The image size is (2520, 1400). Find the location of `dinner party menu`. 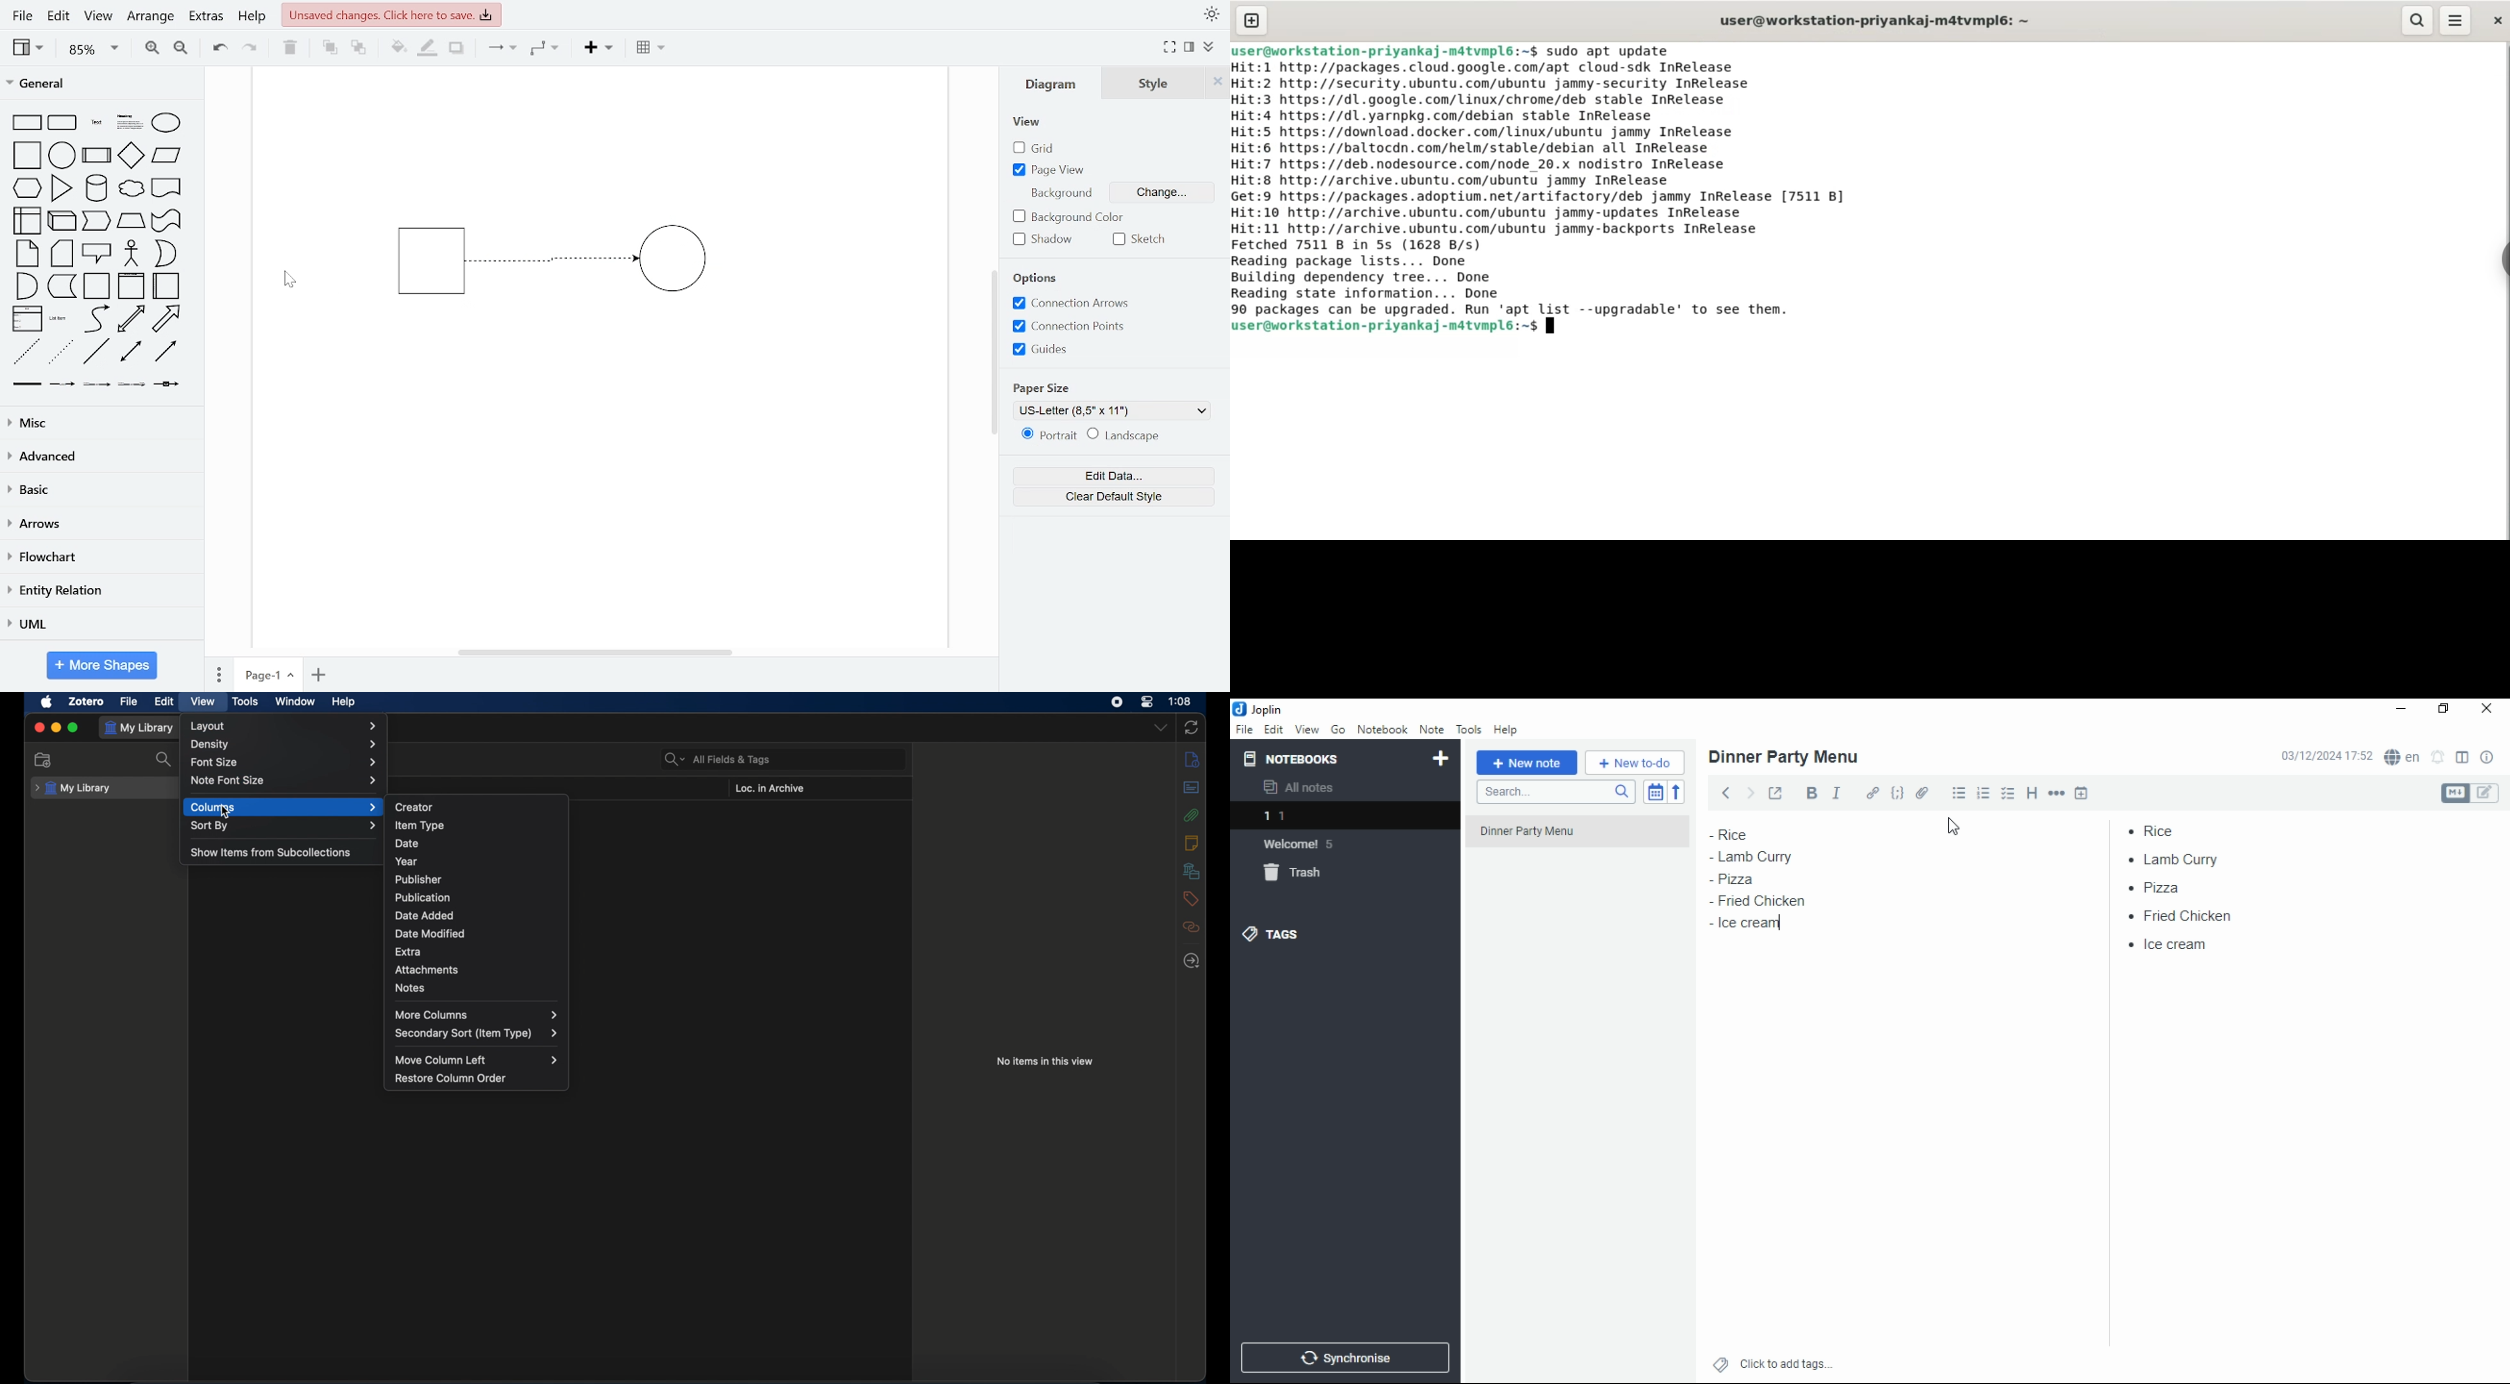

dinner party menu is located at coordinates (1583, 838).